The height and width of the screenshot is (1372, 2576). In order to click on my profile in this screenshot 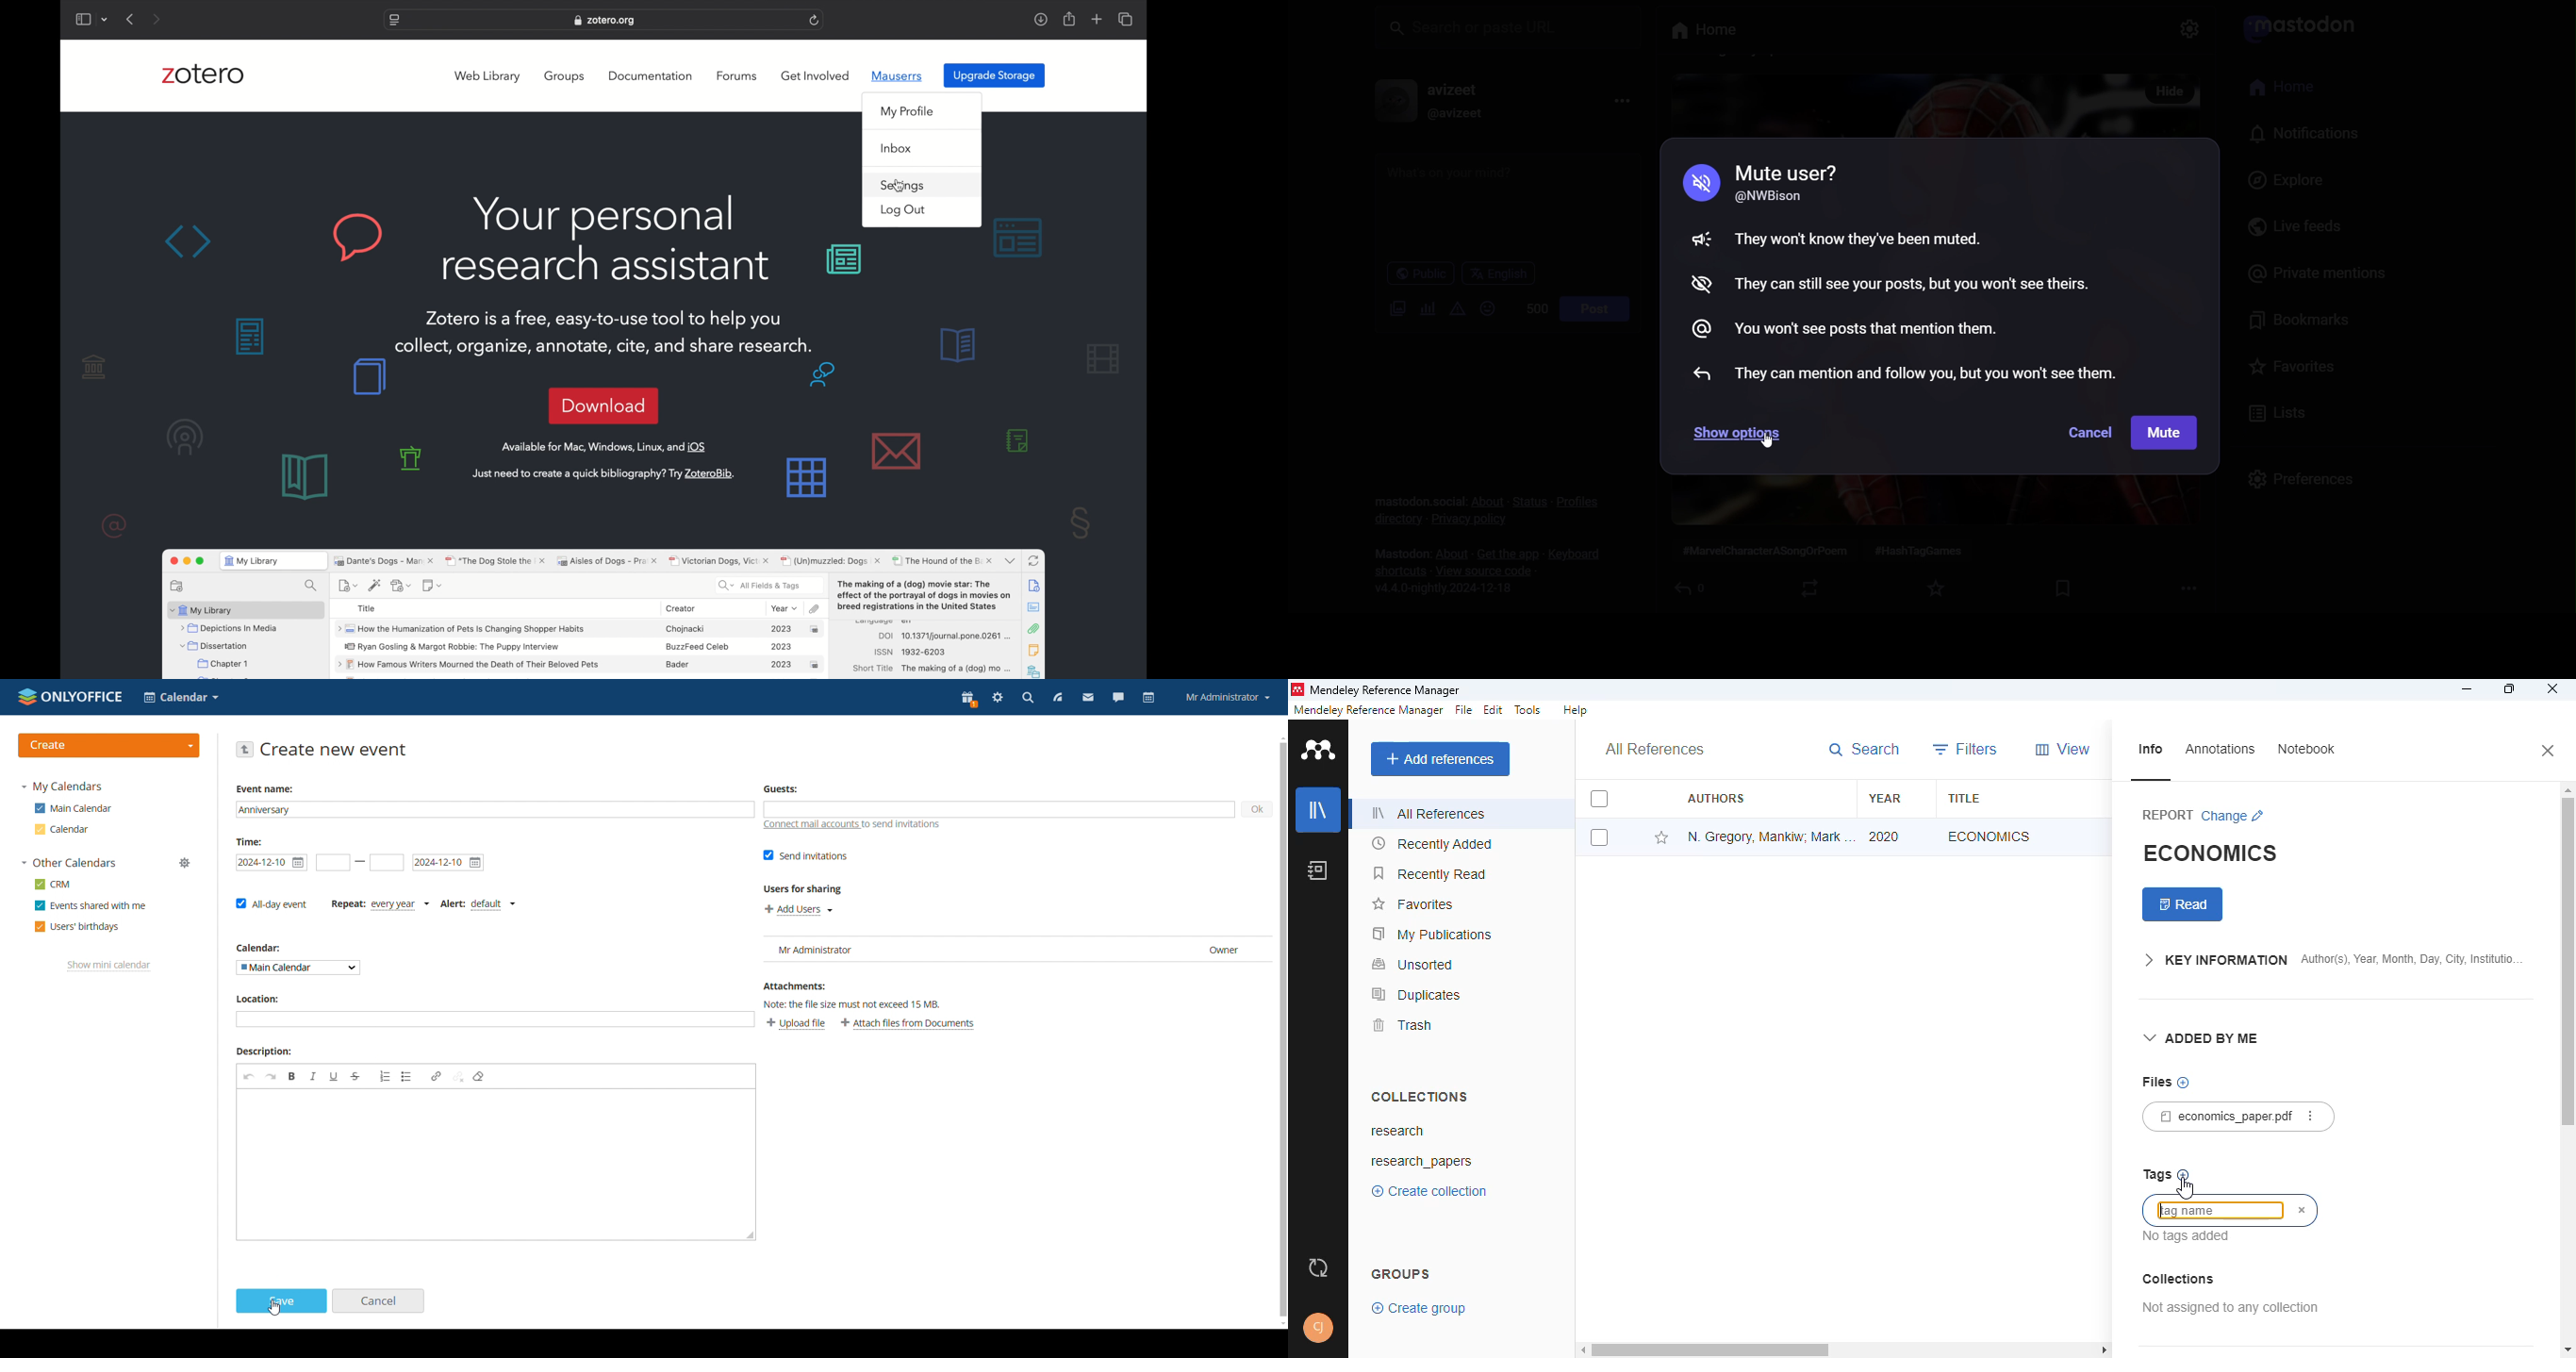, I will do `click(908, 112)`.